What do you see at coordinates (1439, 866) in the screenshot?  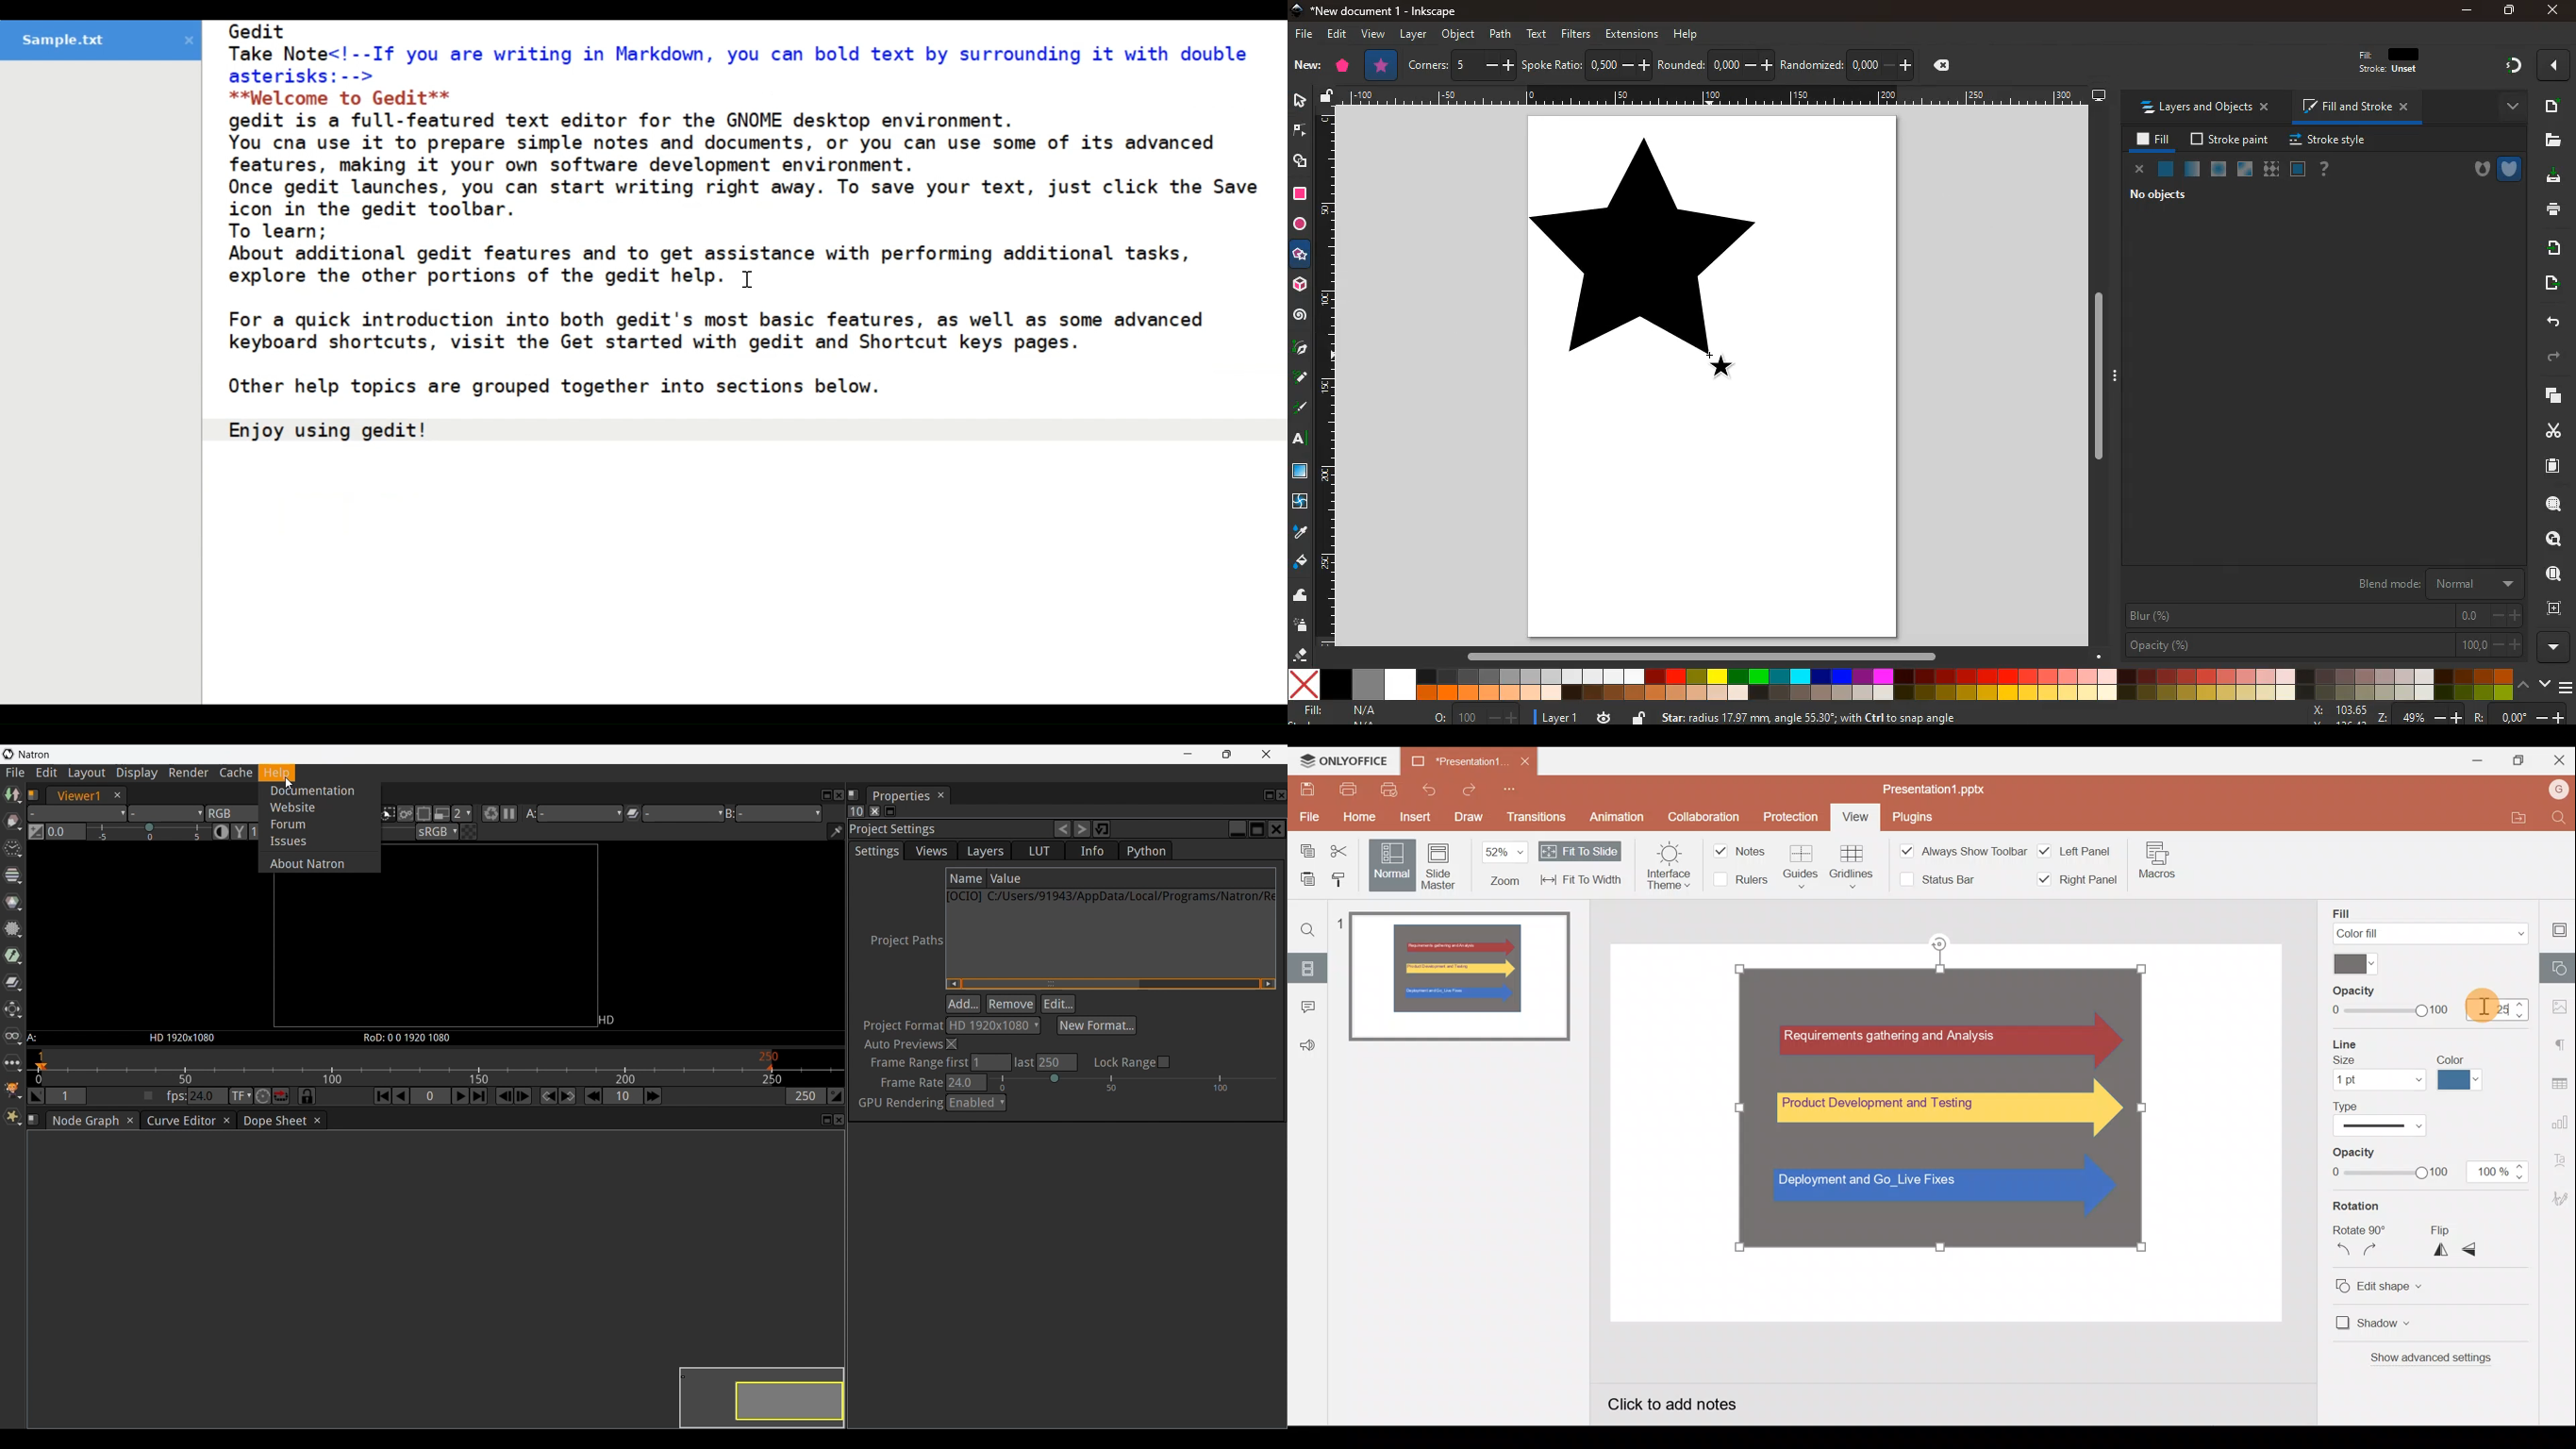 I see `Slide master` at bounding box center [1439, 866].